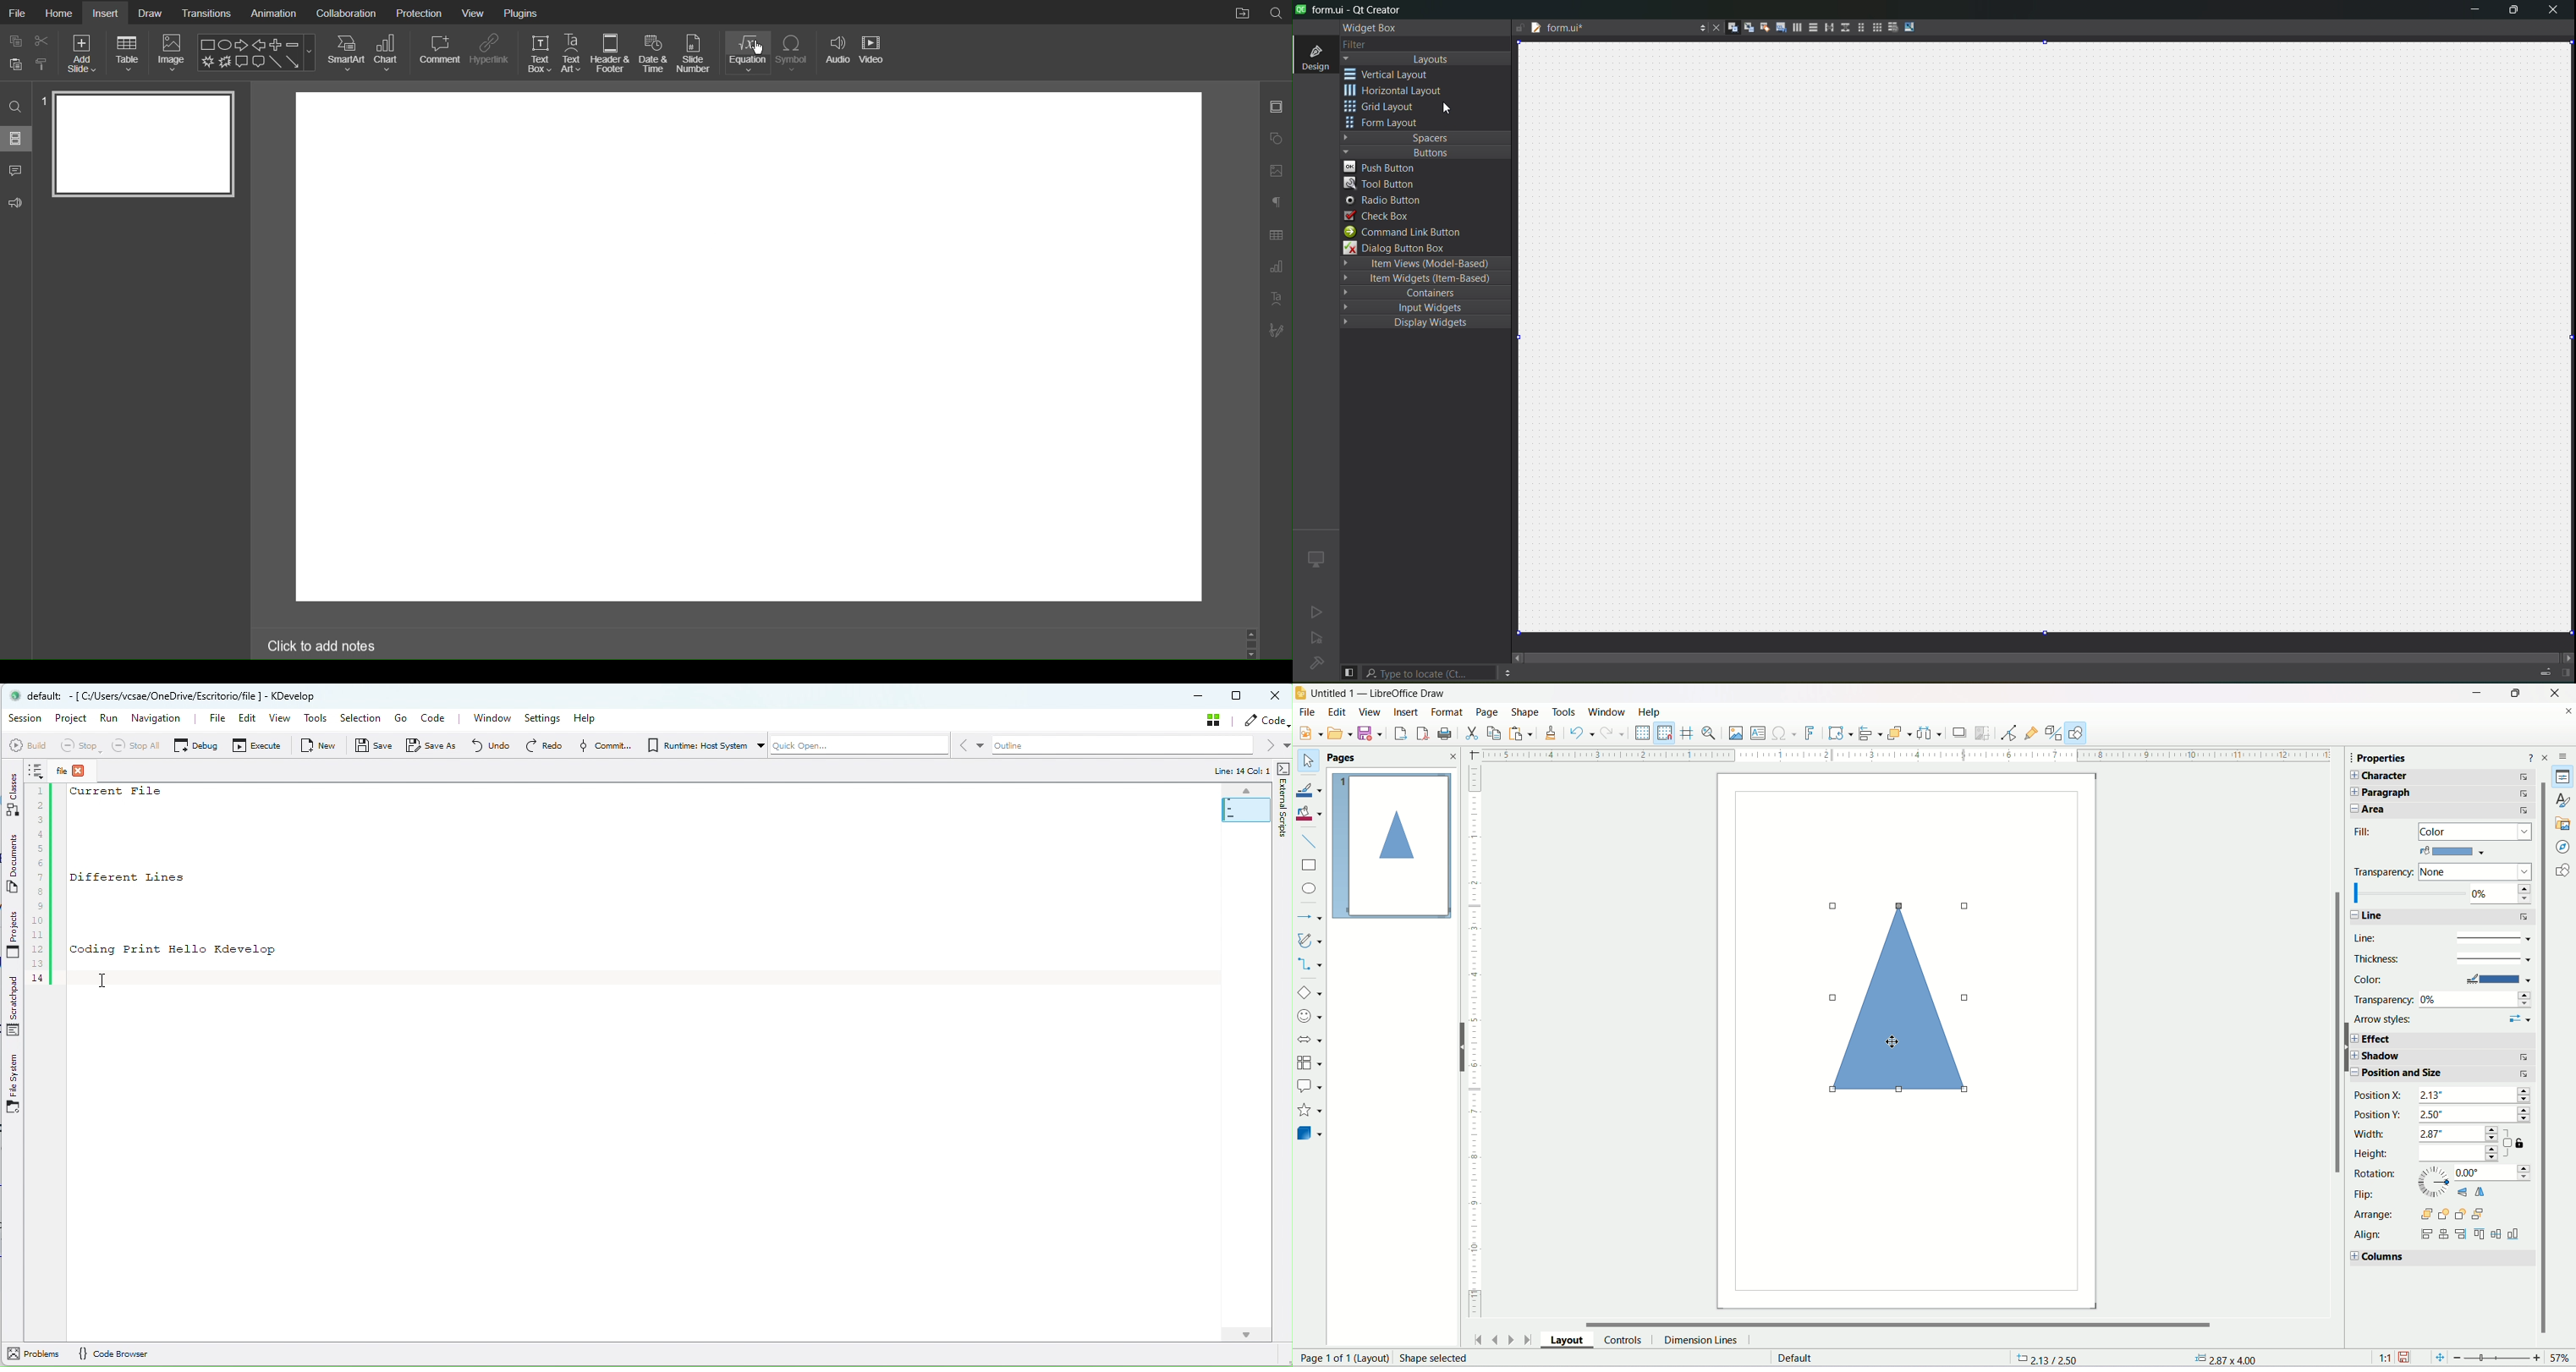  I want to click on Save, so click(375, 749).